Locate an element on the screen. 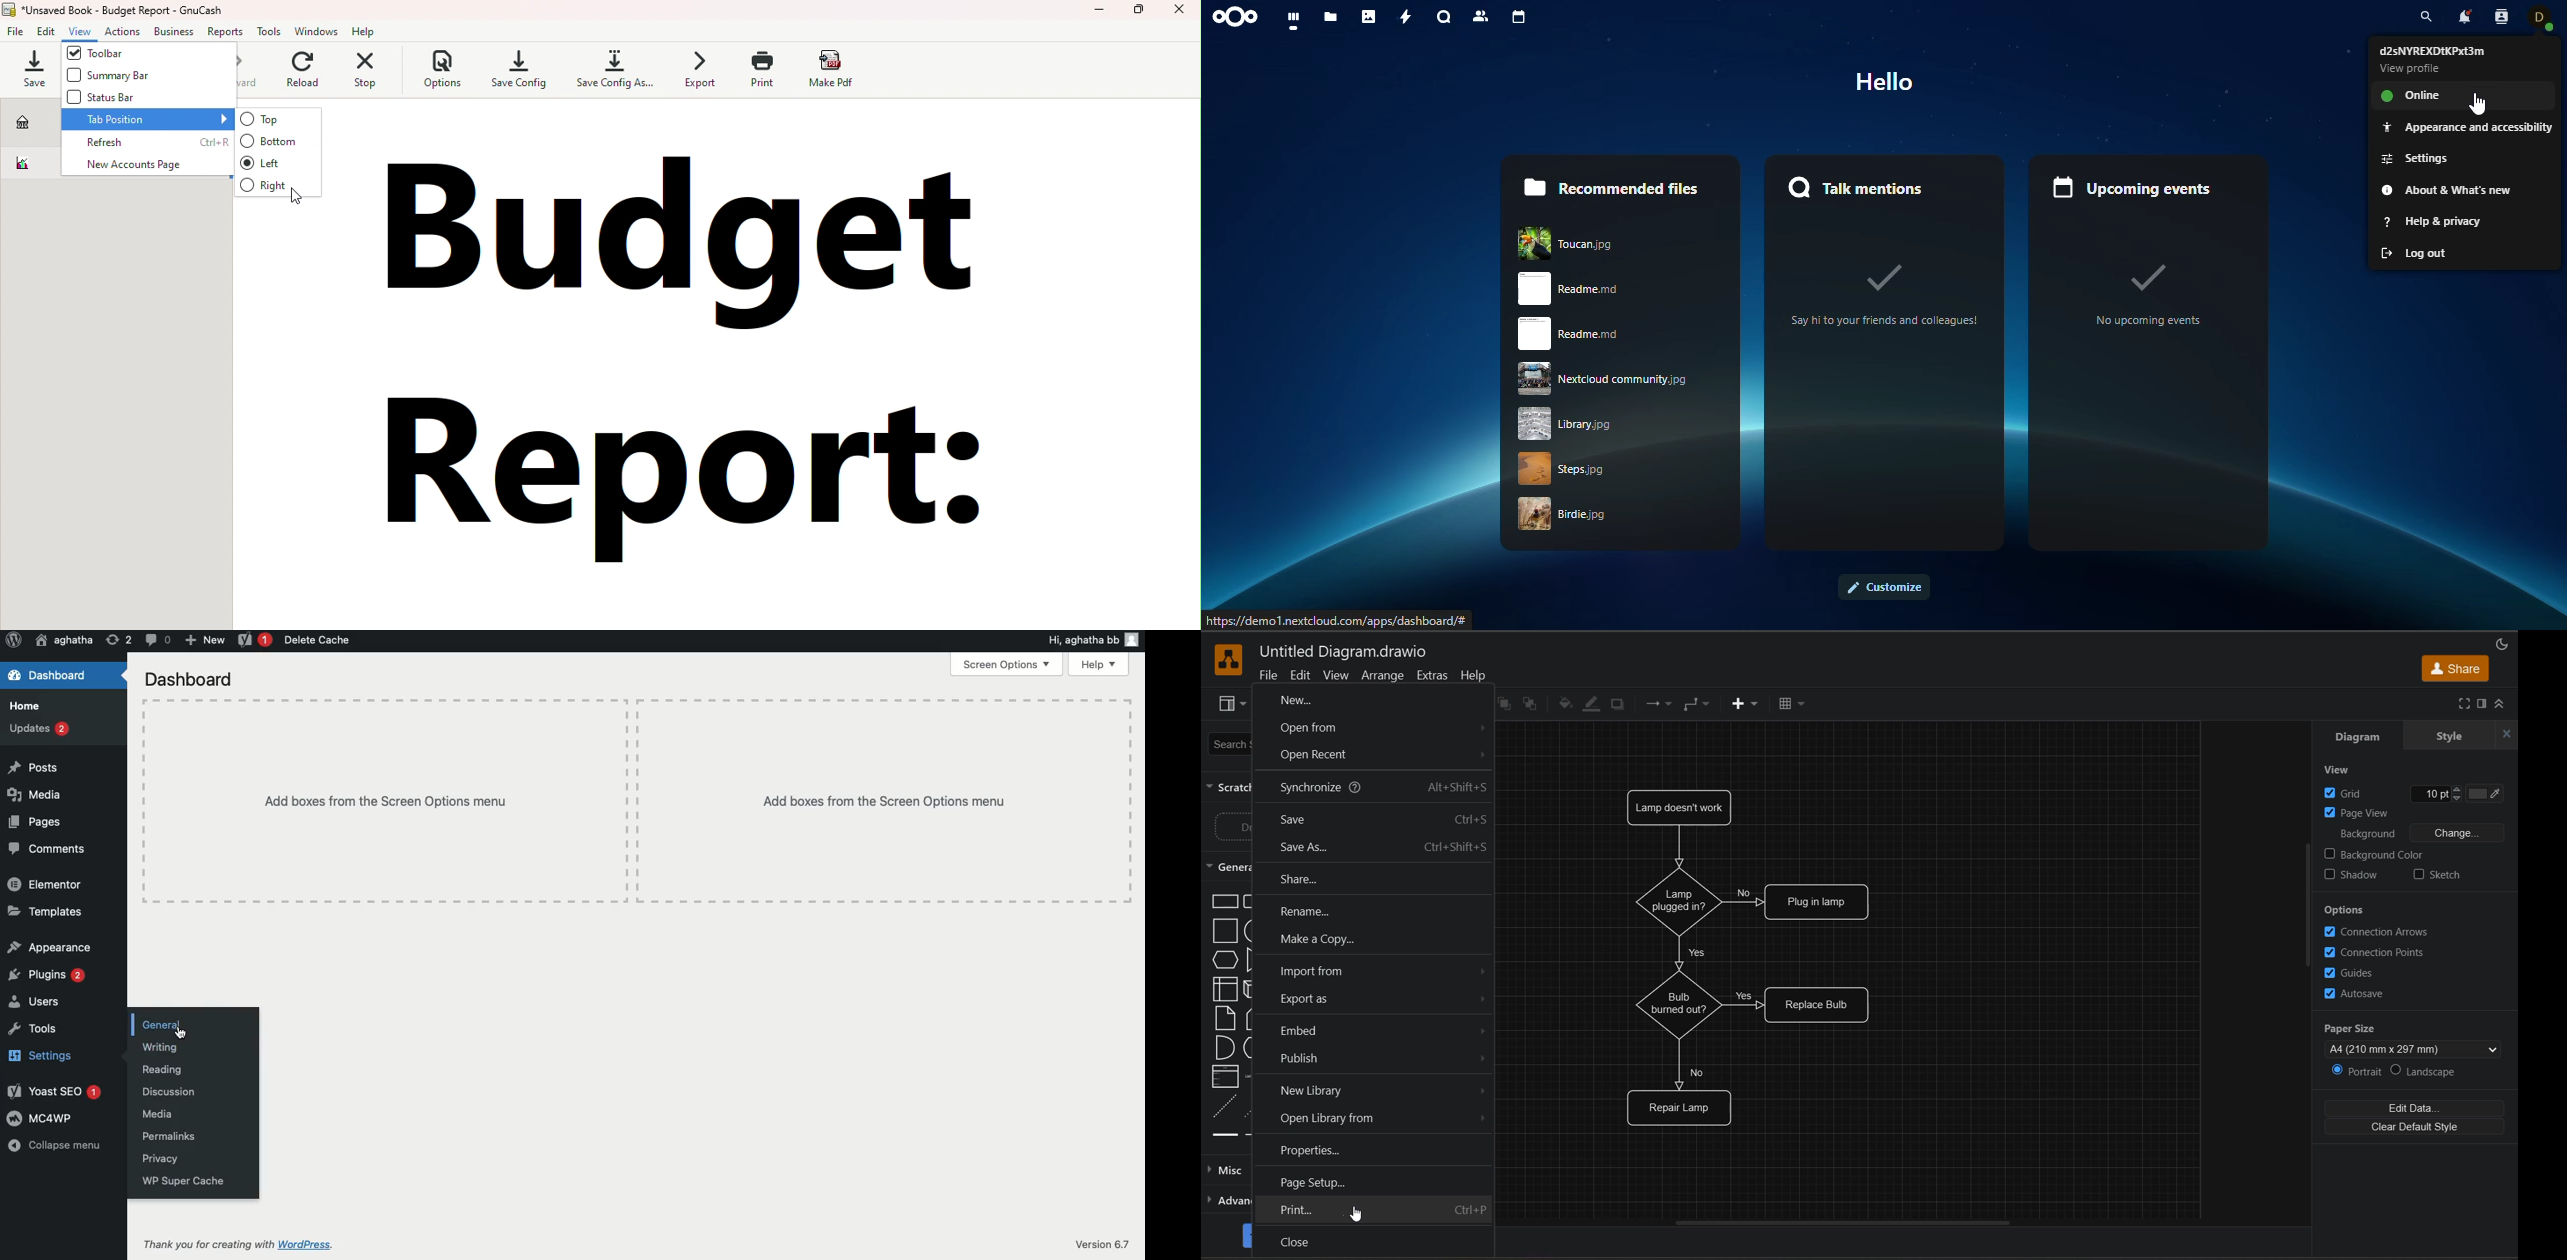 This screenshot has width=2576, height=1260. waypoints is located at coordinates (1699, 705).